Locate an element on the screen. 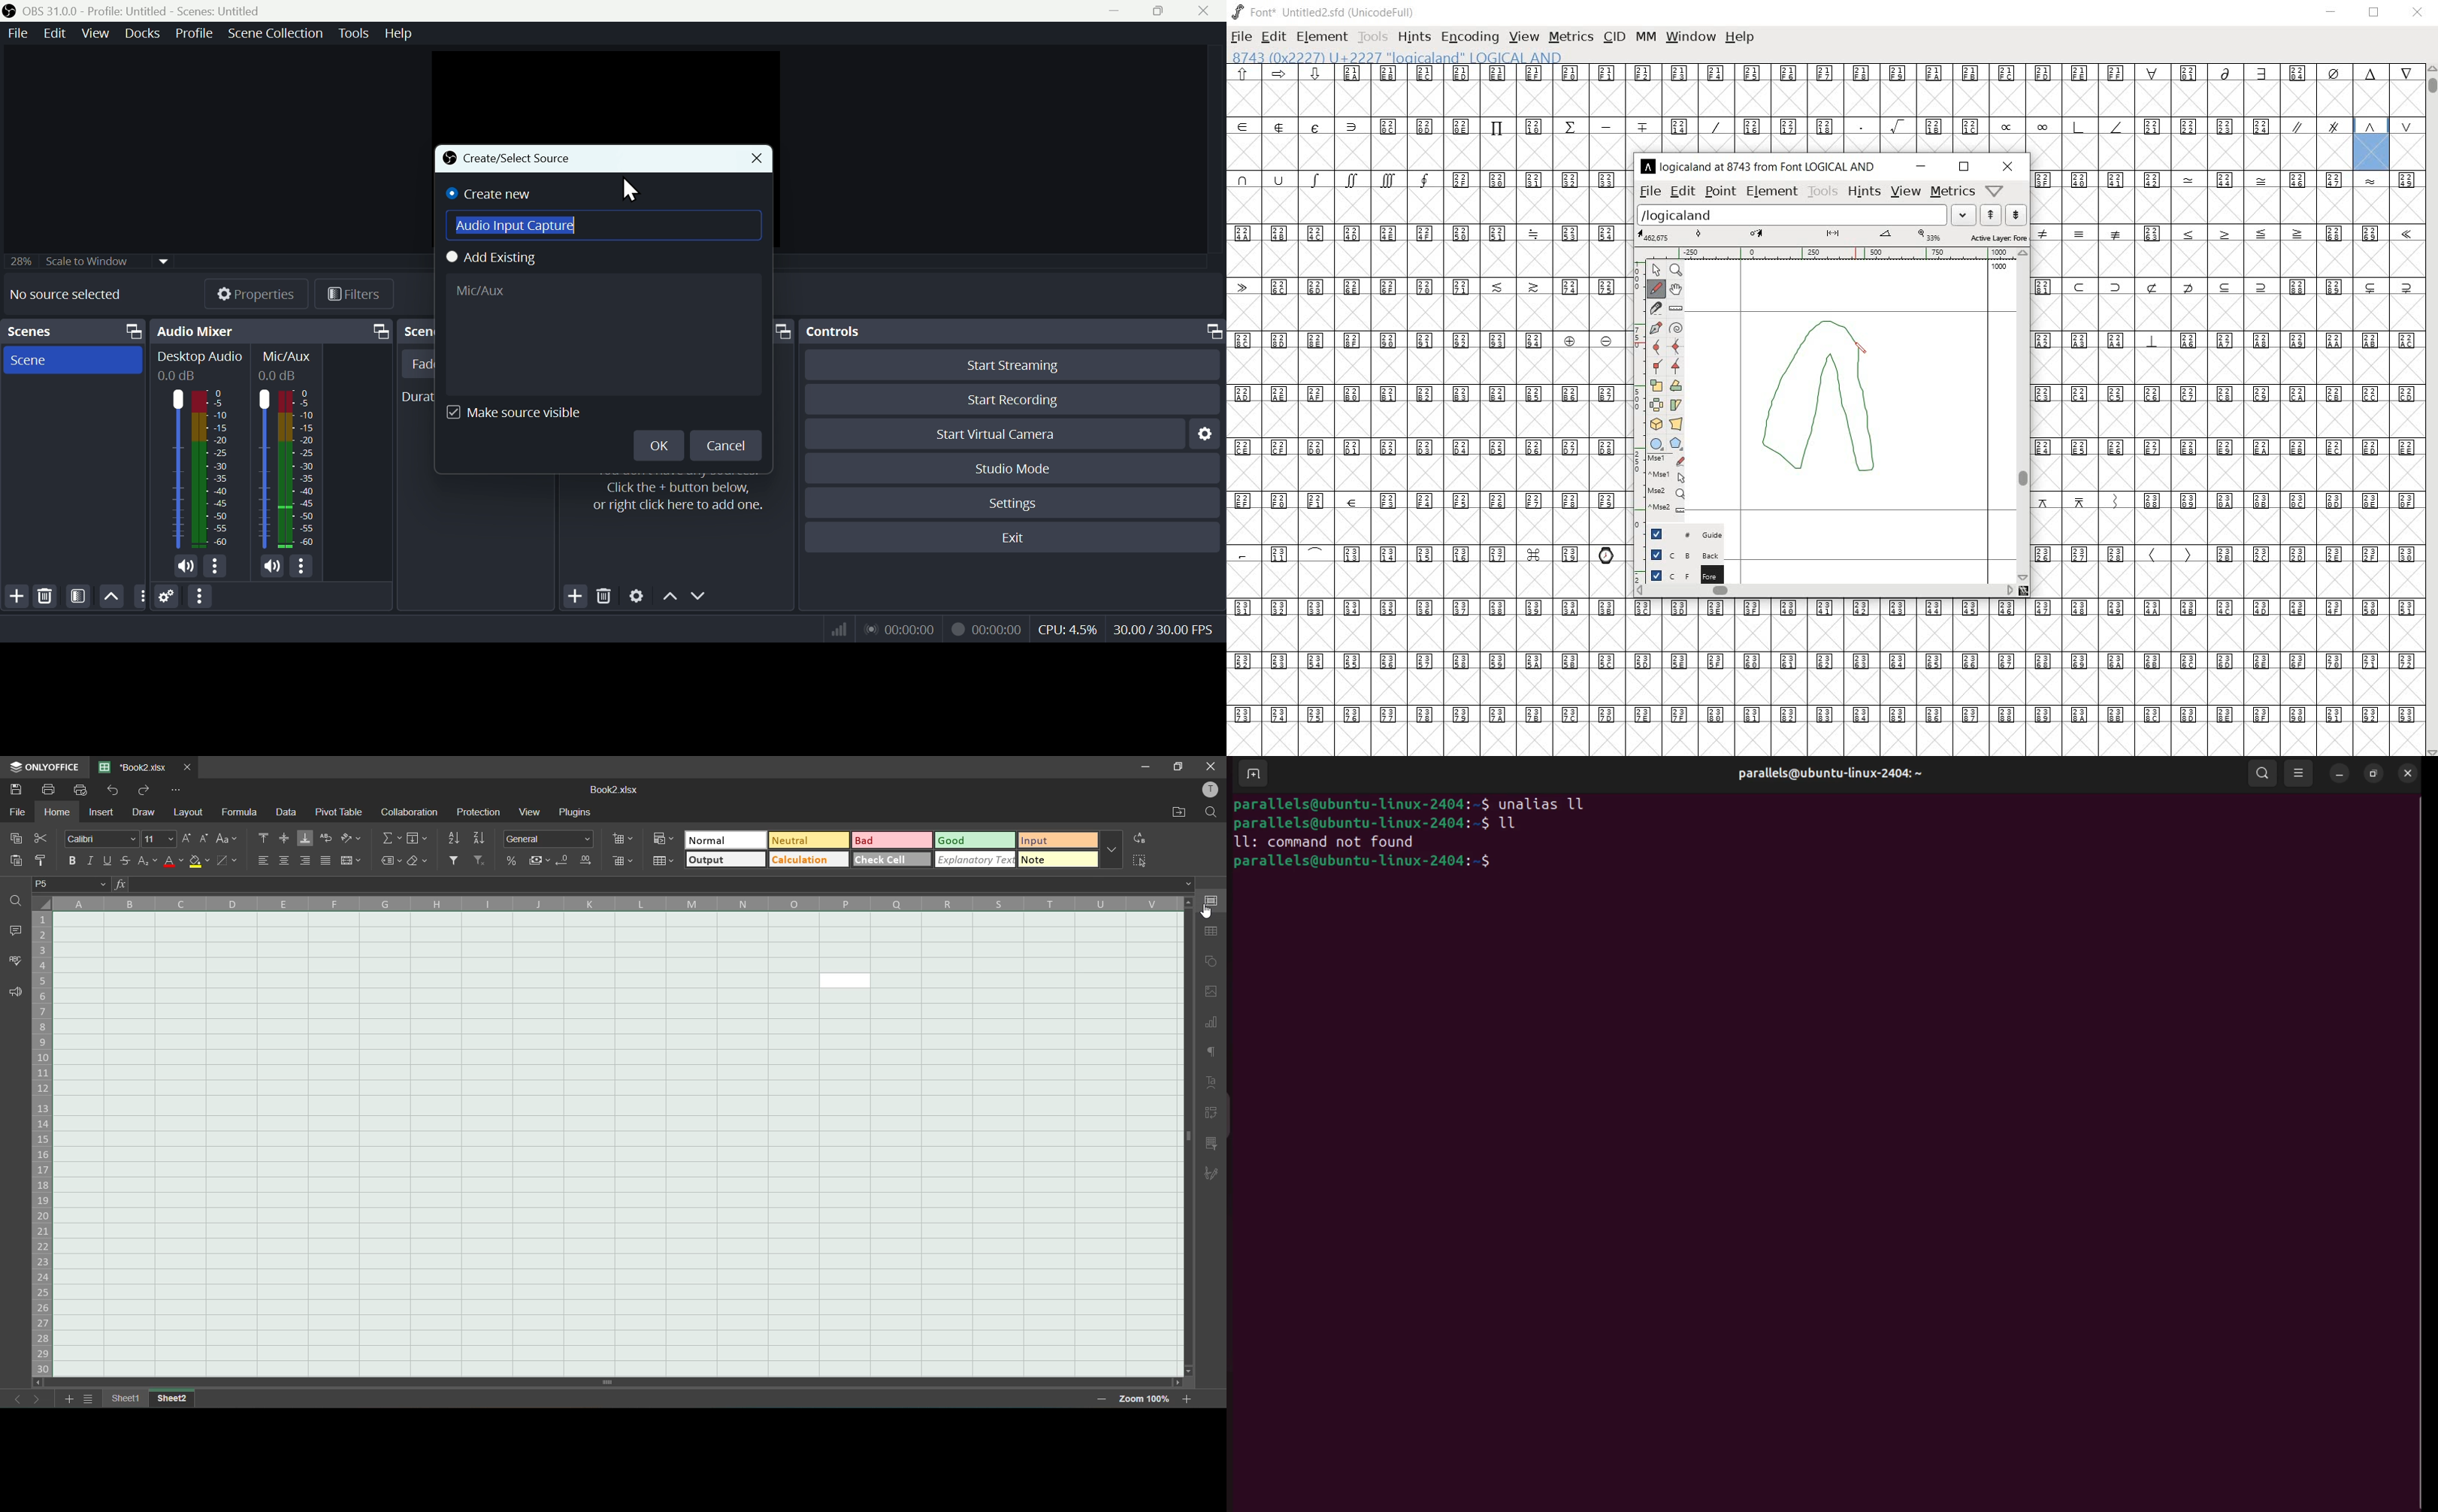 Image resolution: width=2464 pixels, height=1512 pixels.  is located at coordinates (1022, 364).